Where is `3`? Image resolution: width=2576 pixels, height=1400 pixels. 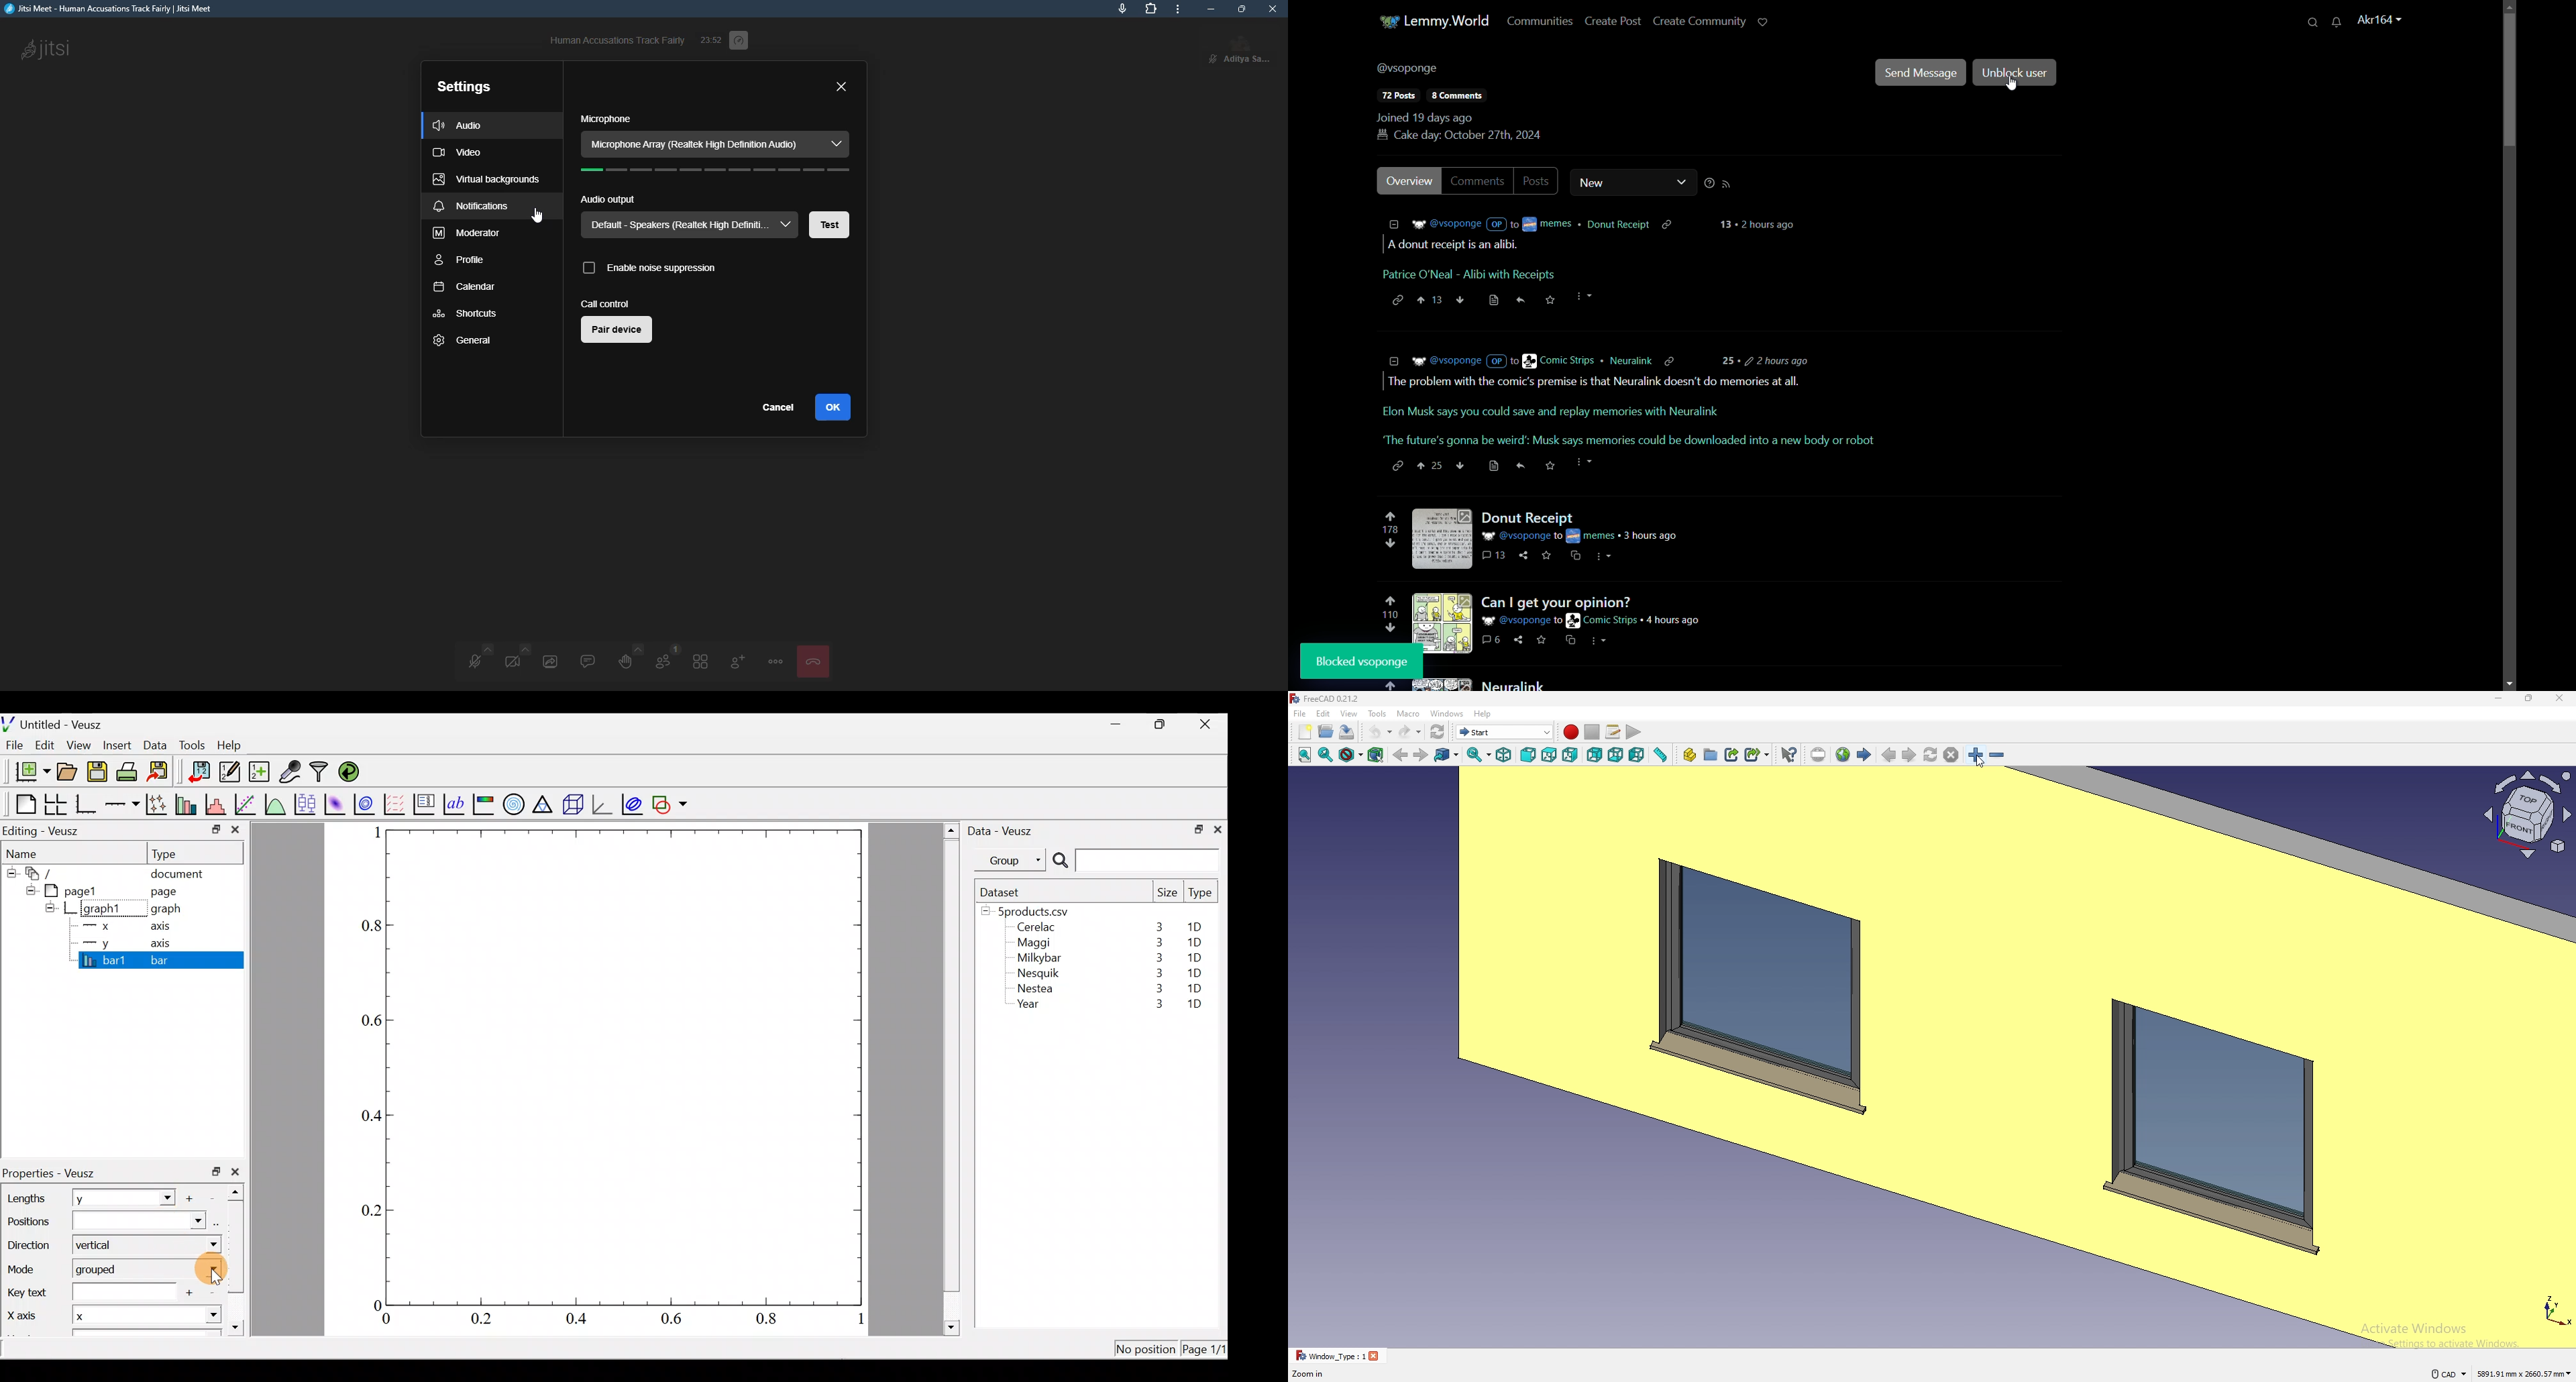 3 is located at coordinates (1156, 942).